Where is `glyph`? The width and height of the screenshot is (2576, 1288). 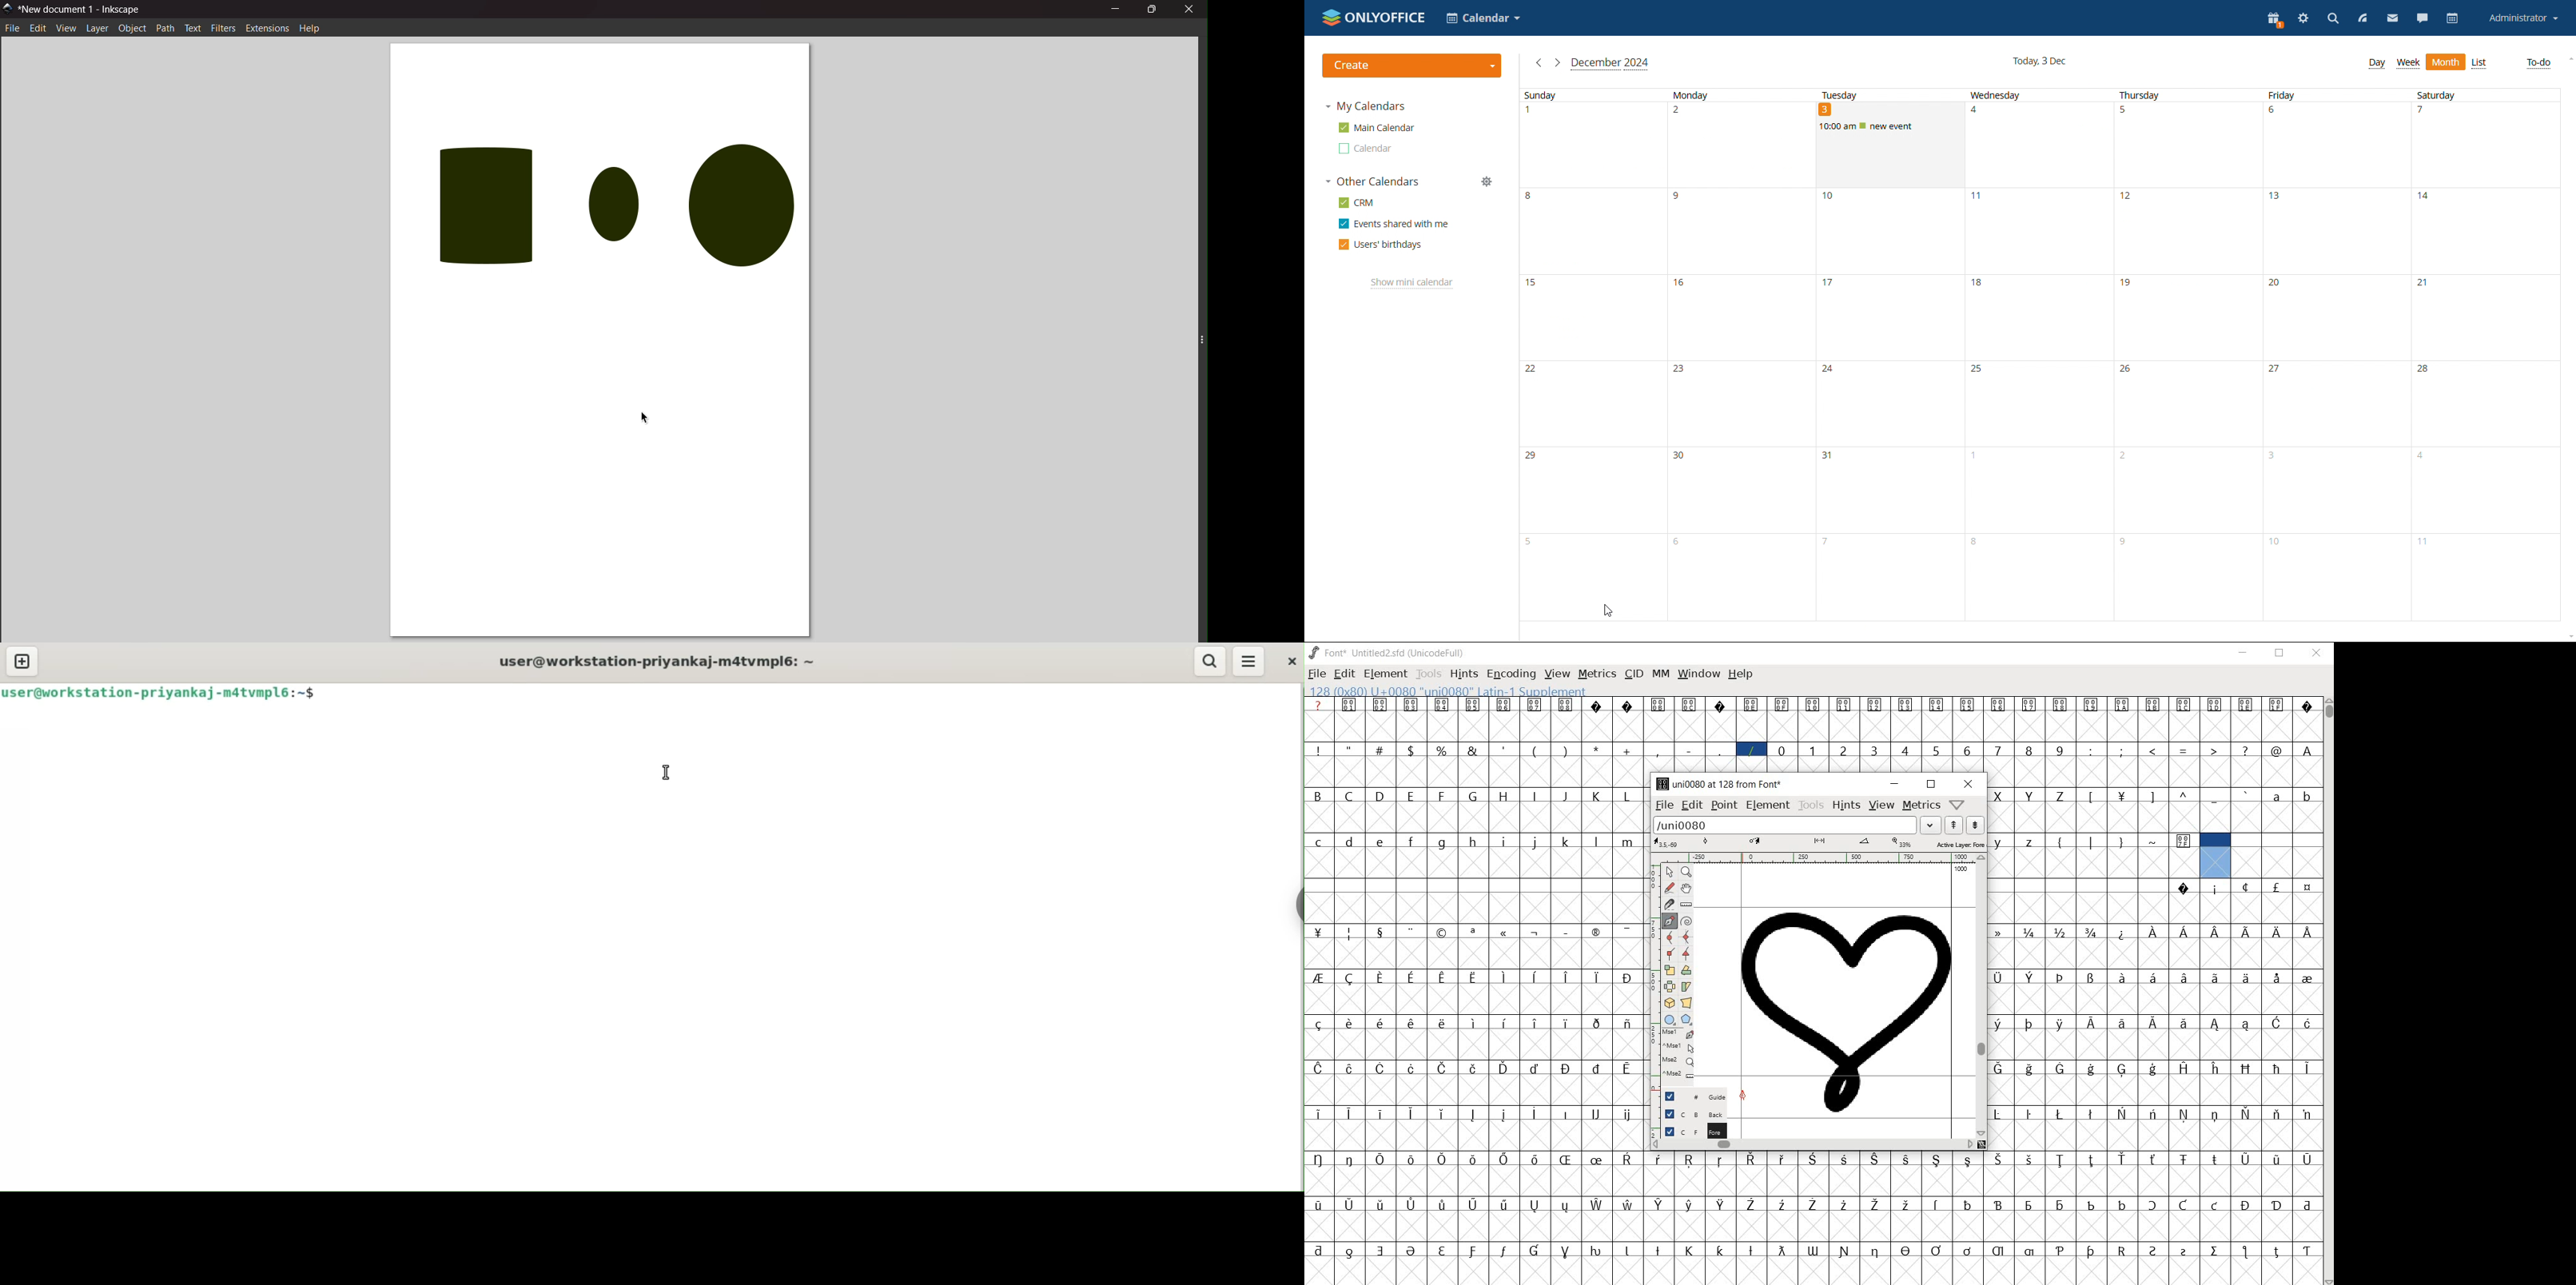 glyph is located at coordinates (1504, 1068).